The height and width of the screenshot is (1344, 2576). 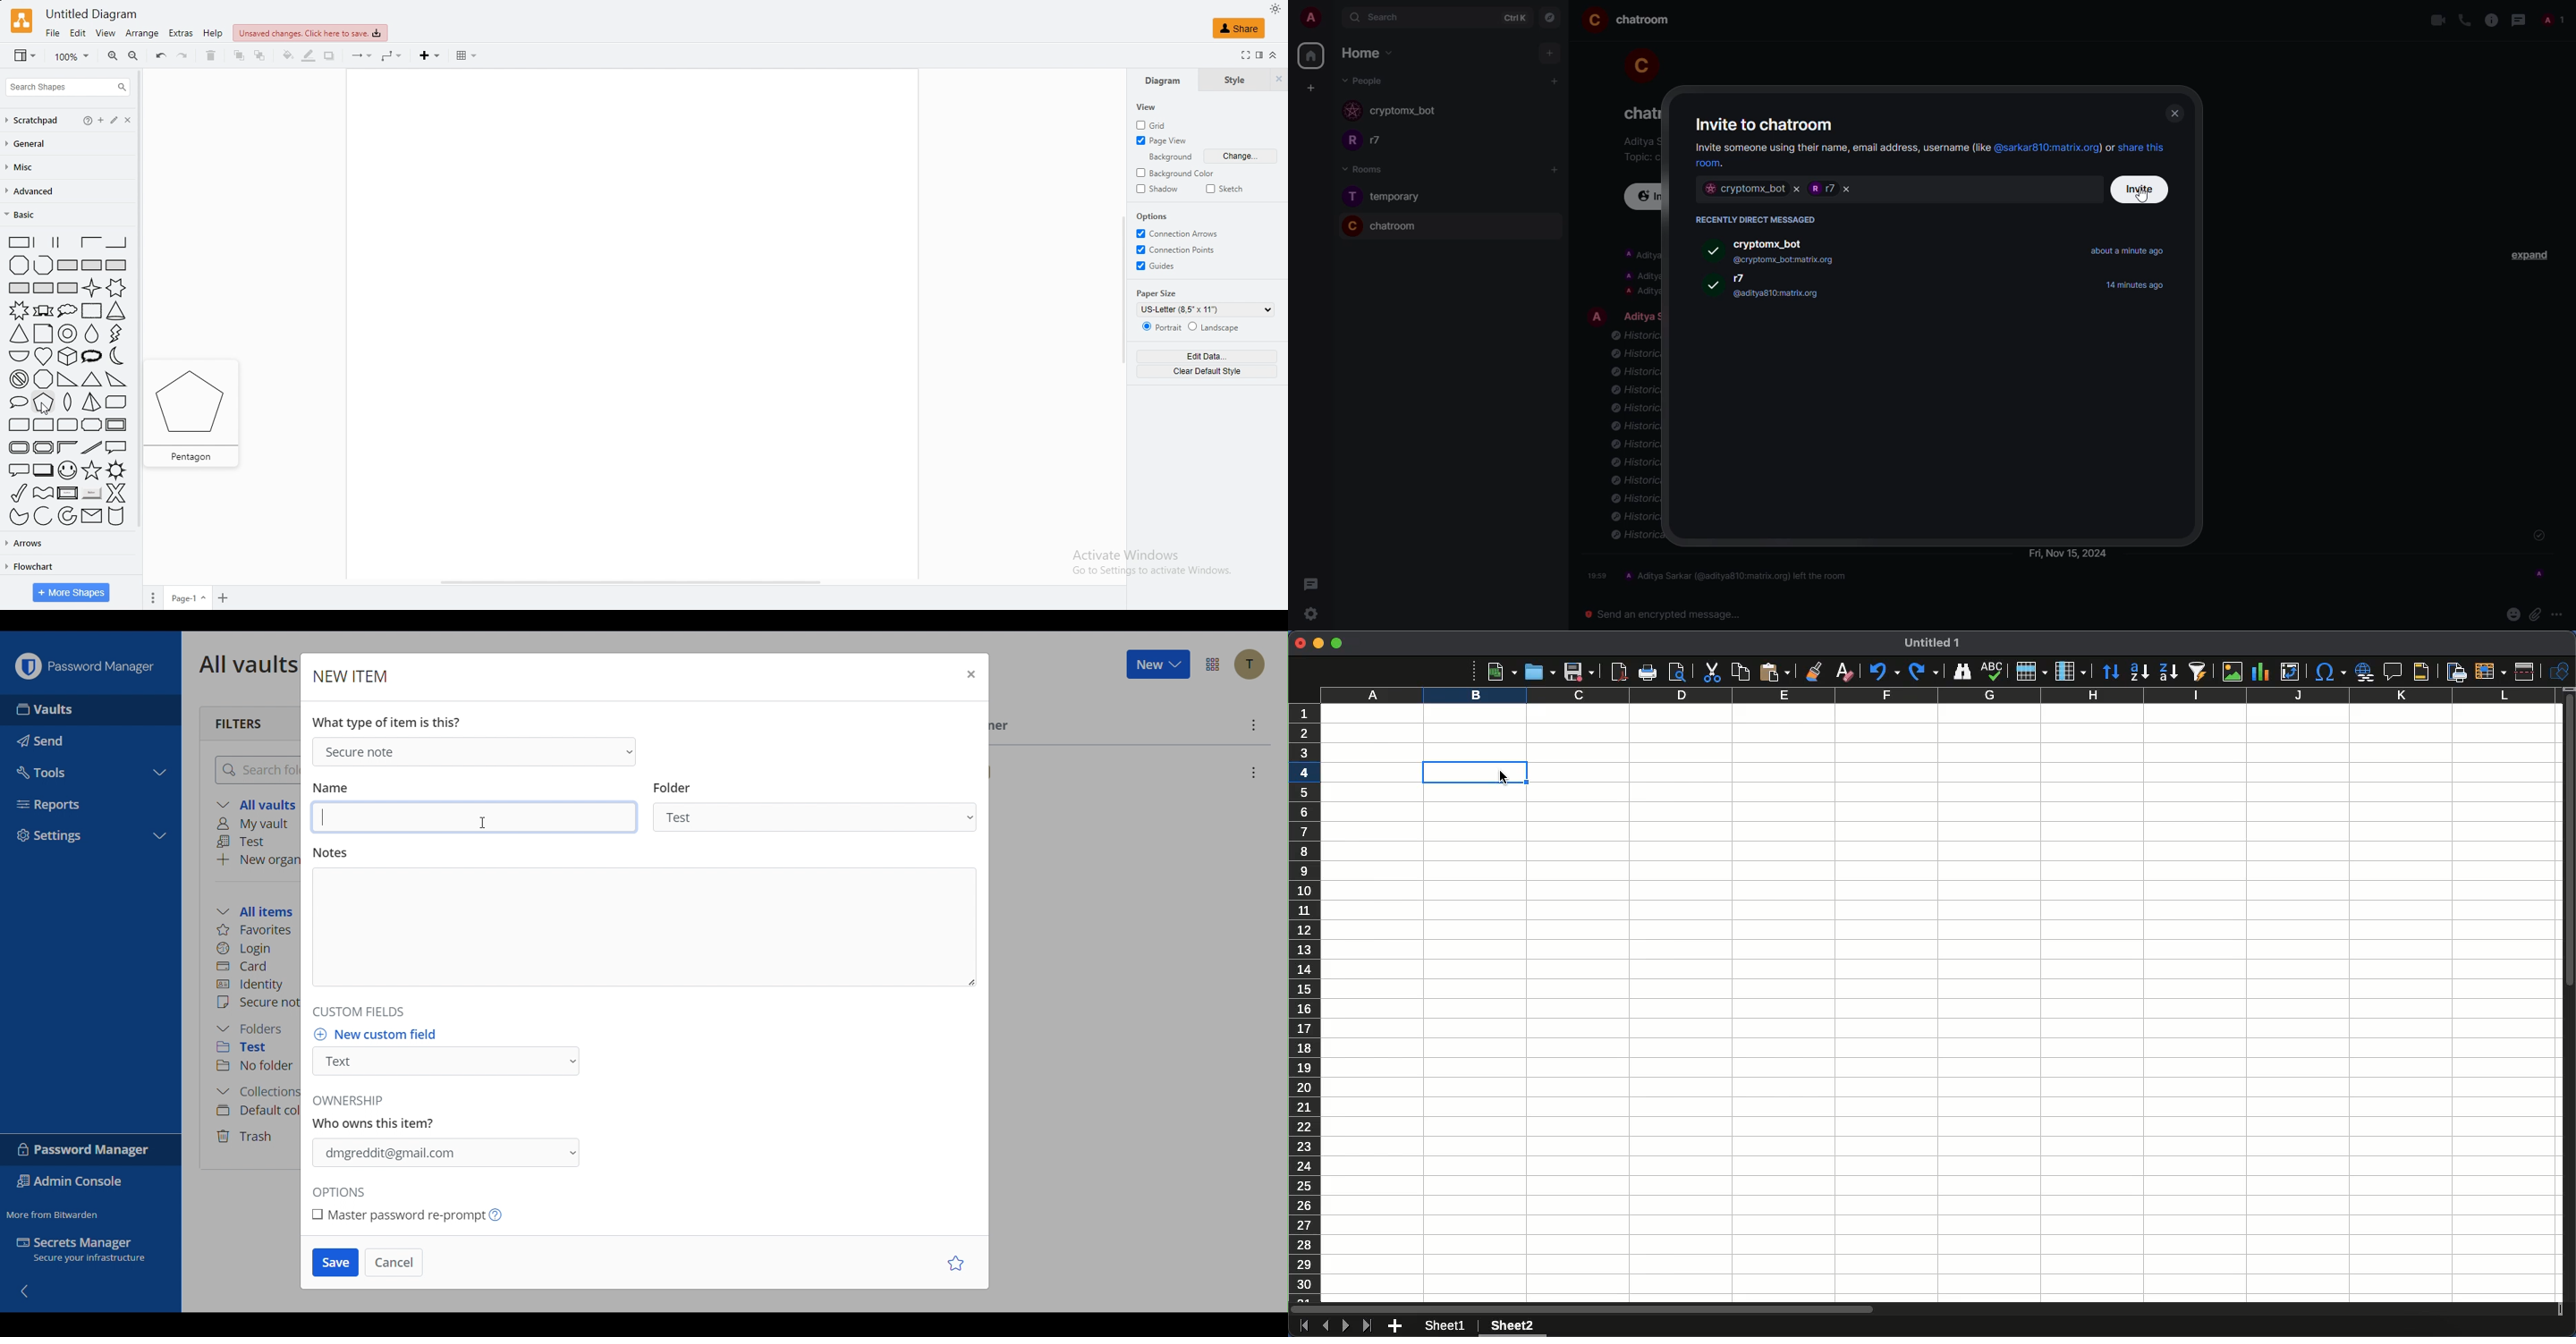 I want to click on pentagon, so click(x=44, y=403).